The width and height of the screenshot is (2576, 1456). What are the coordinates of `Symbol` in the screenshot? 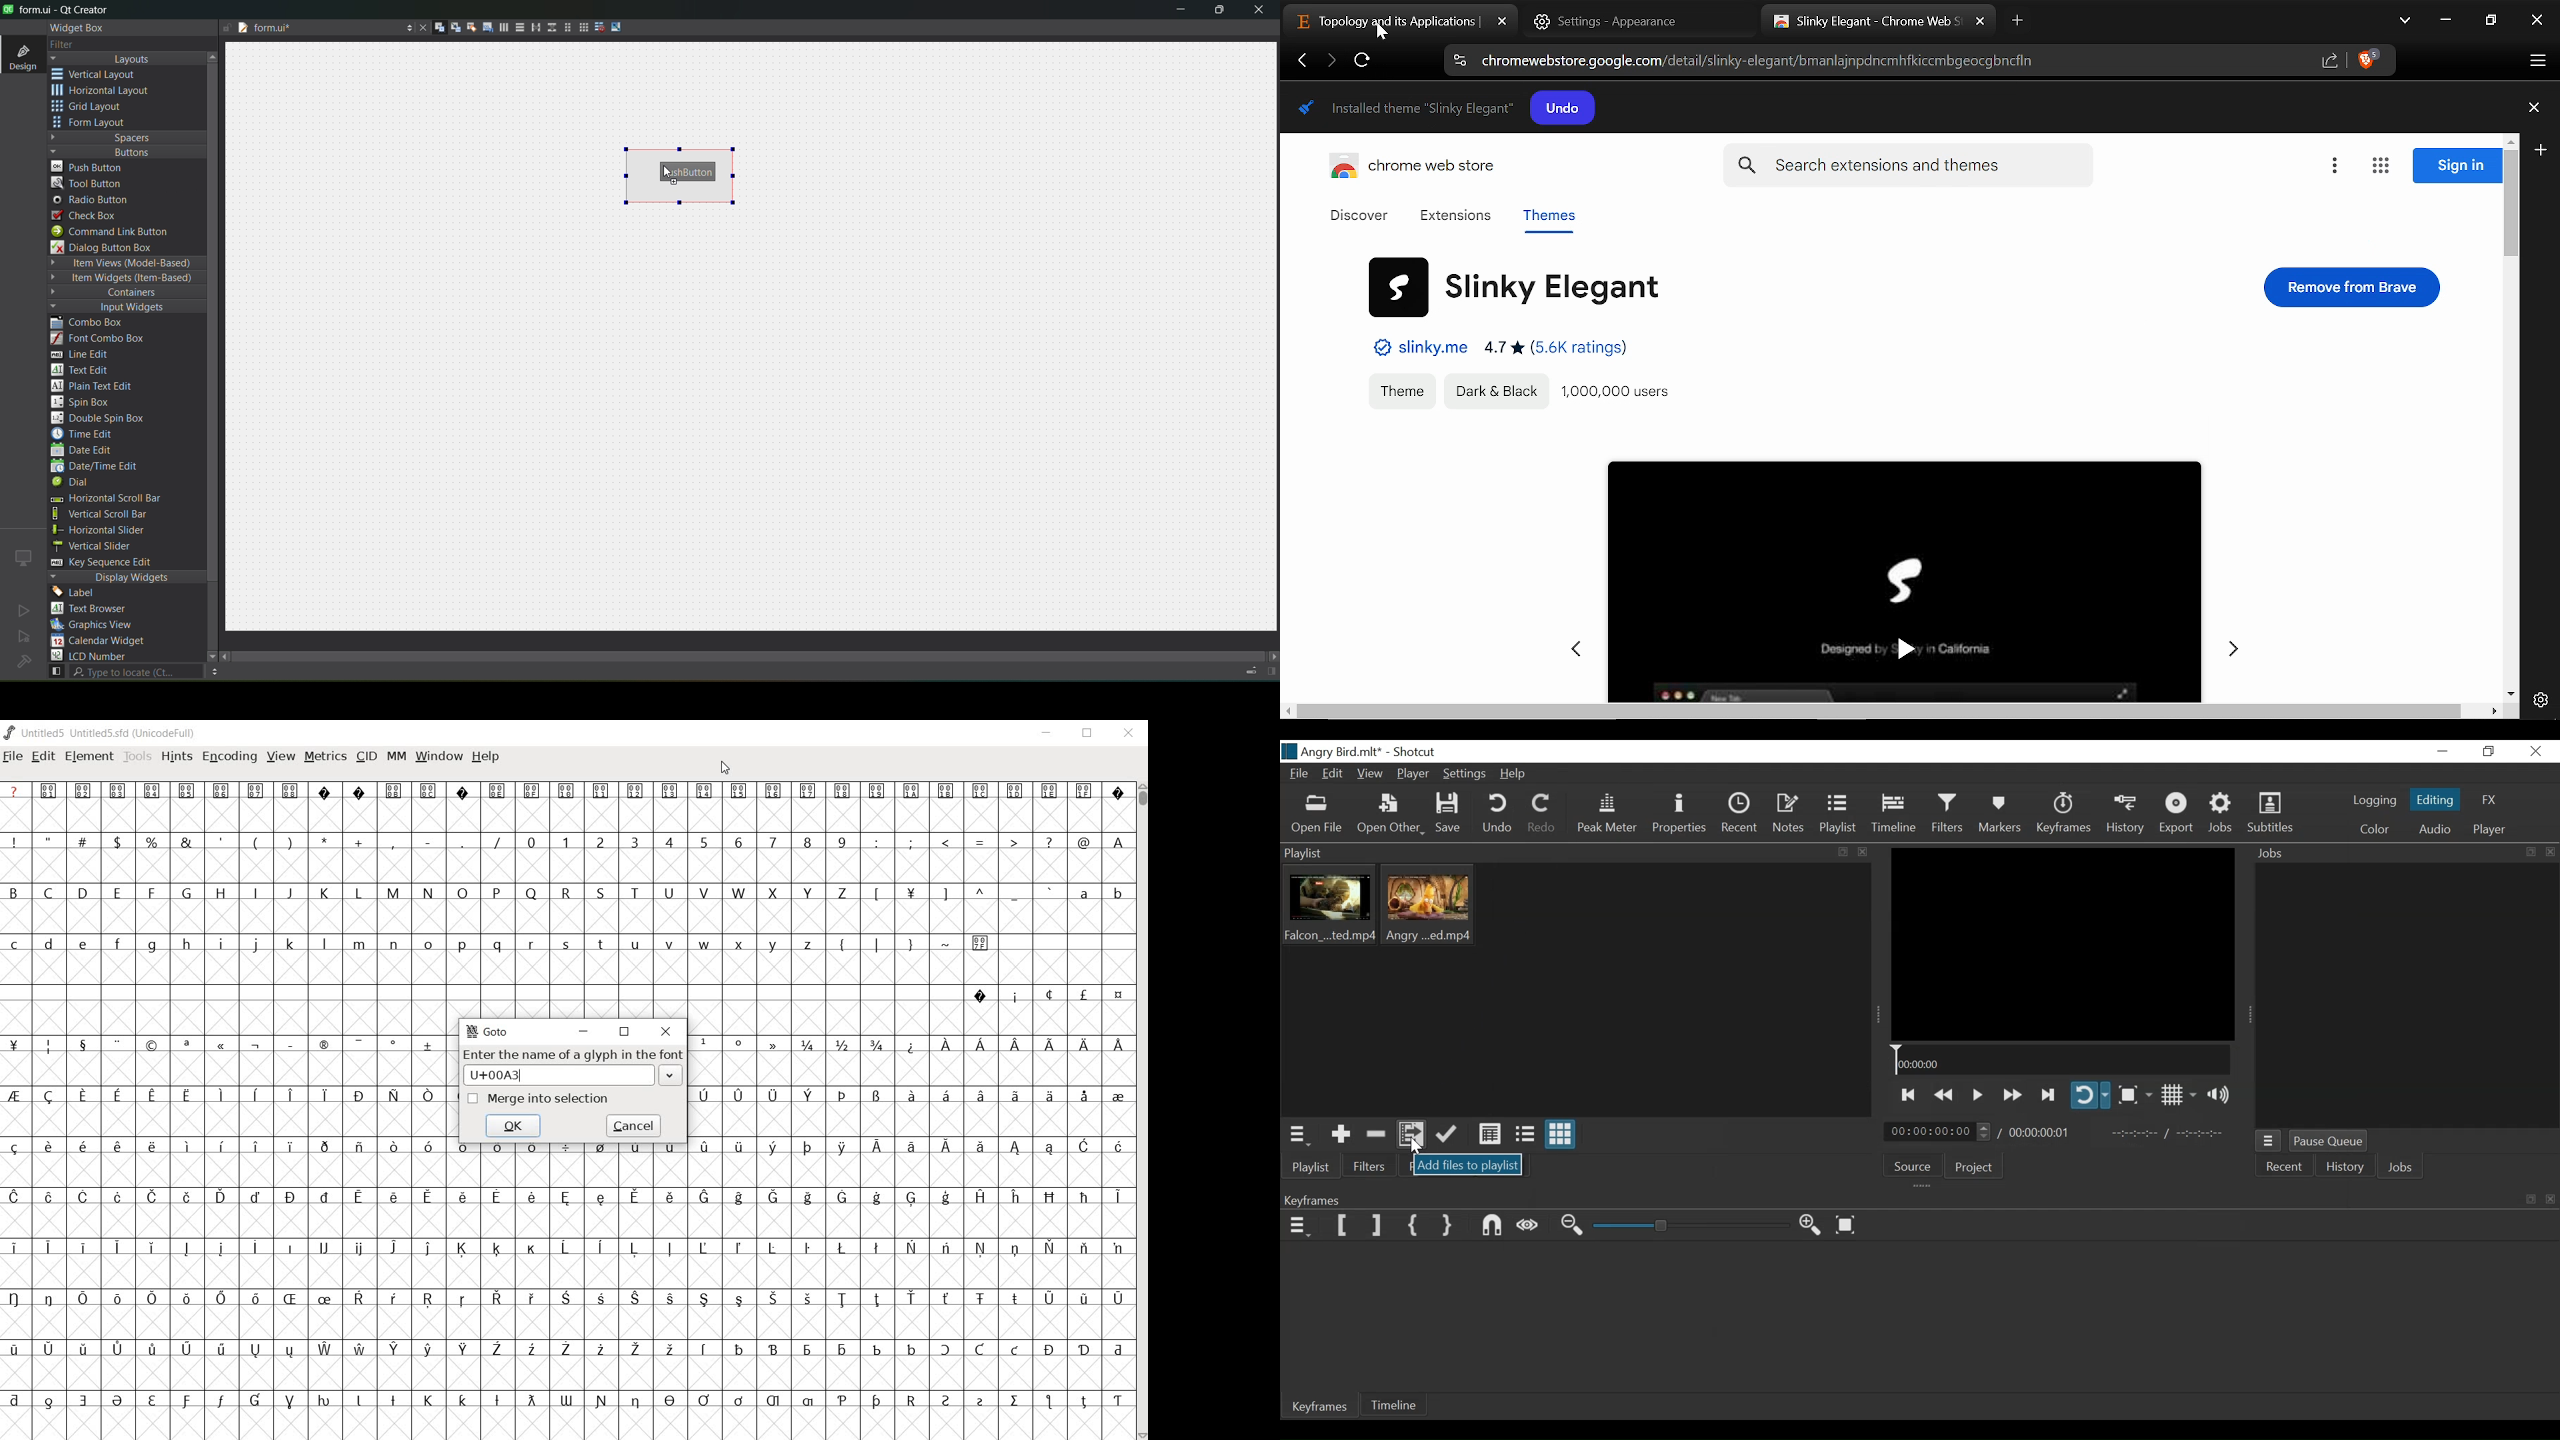 It's located at (911, 1348).